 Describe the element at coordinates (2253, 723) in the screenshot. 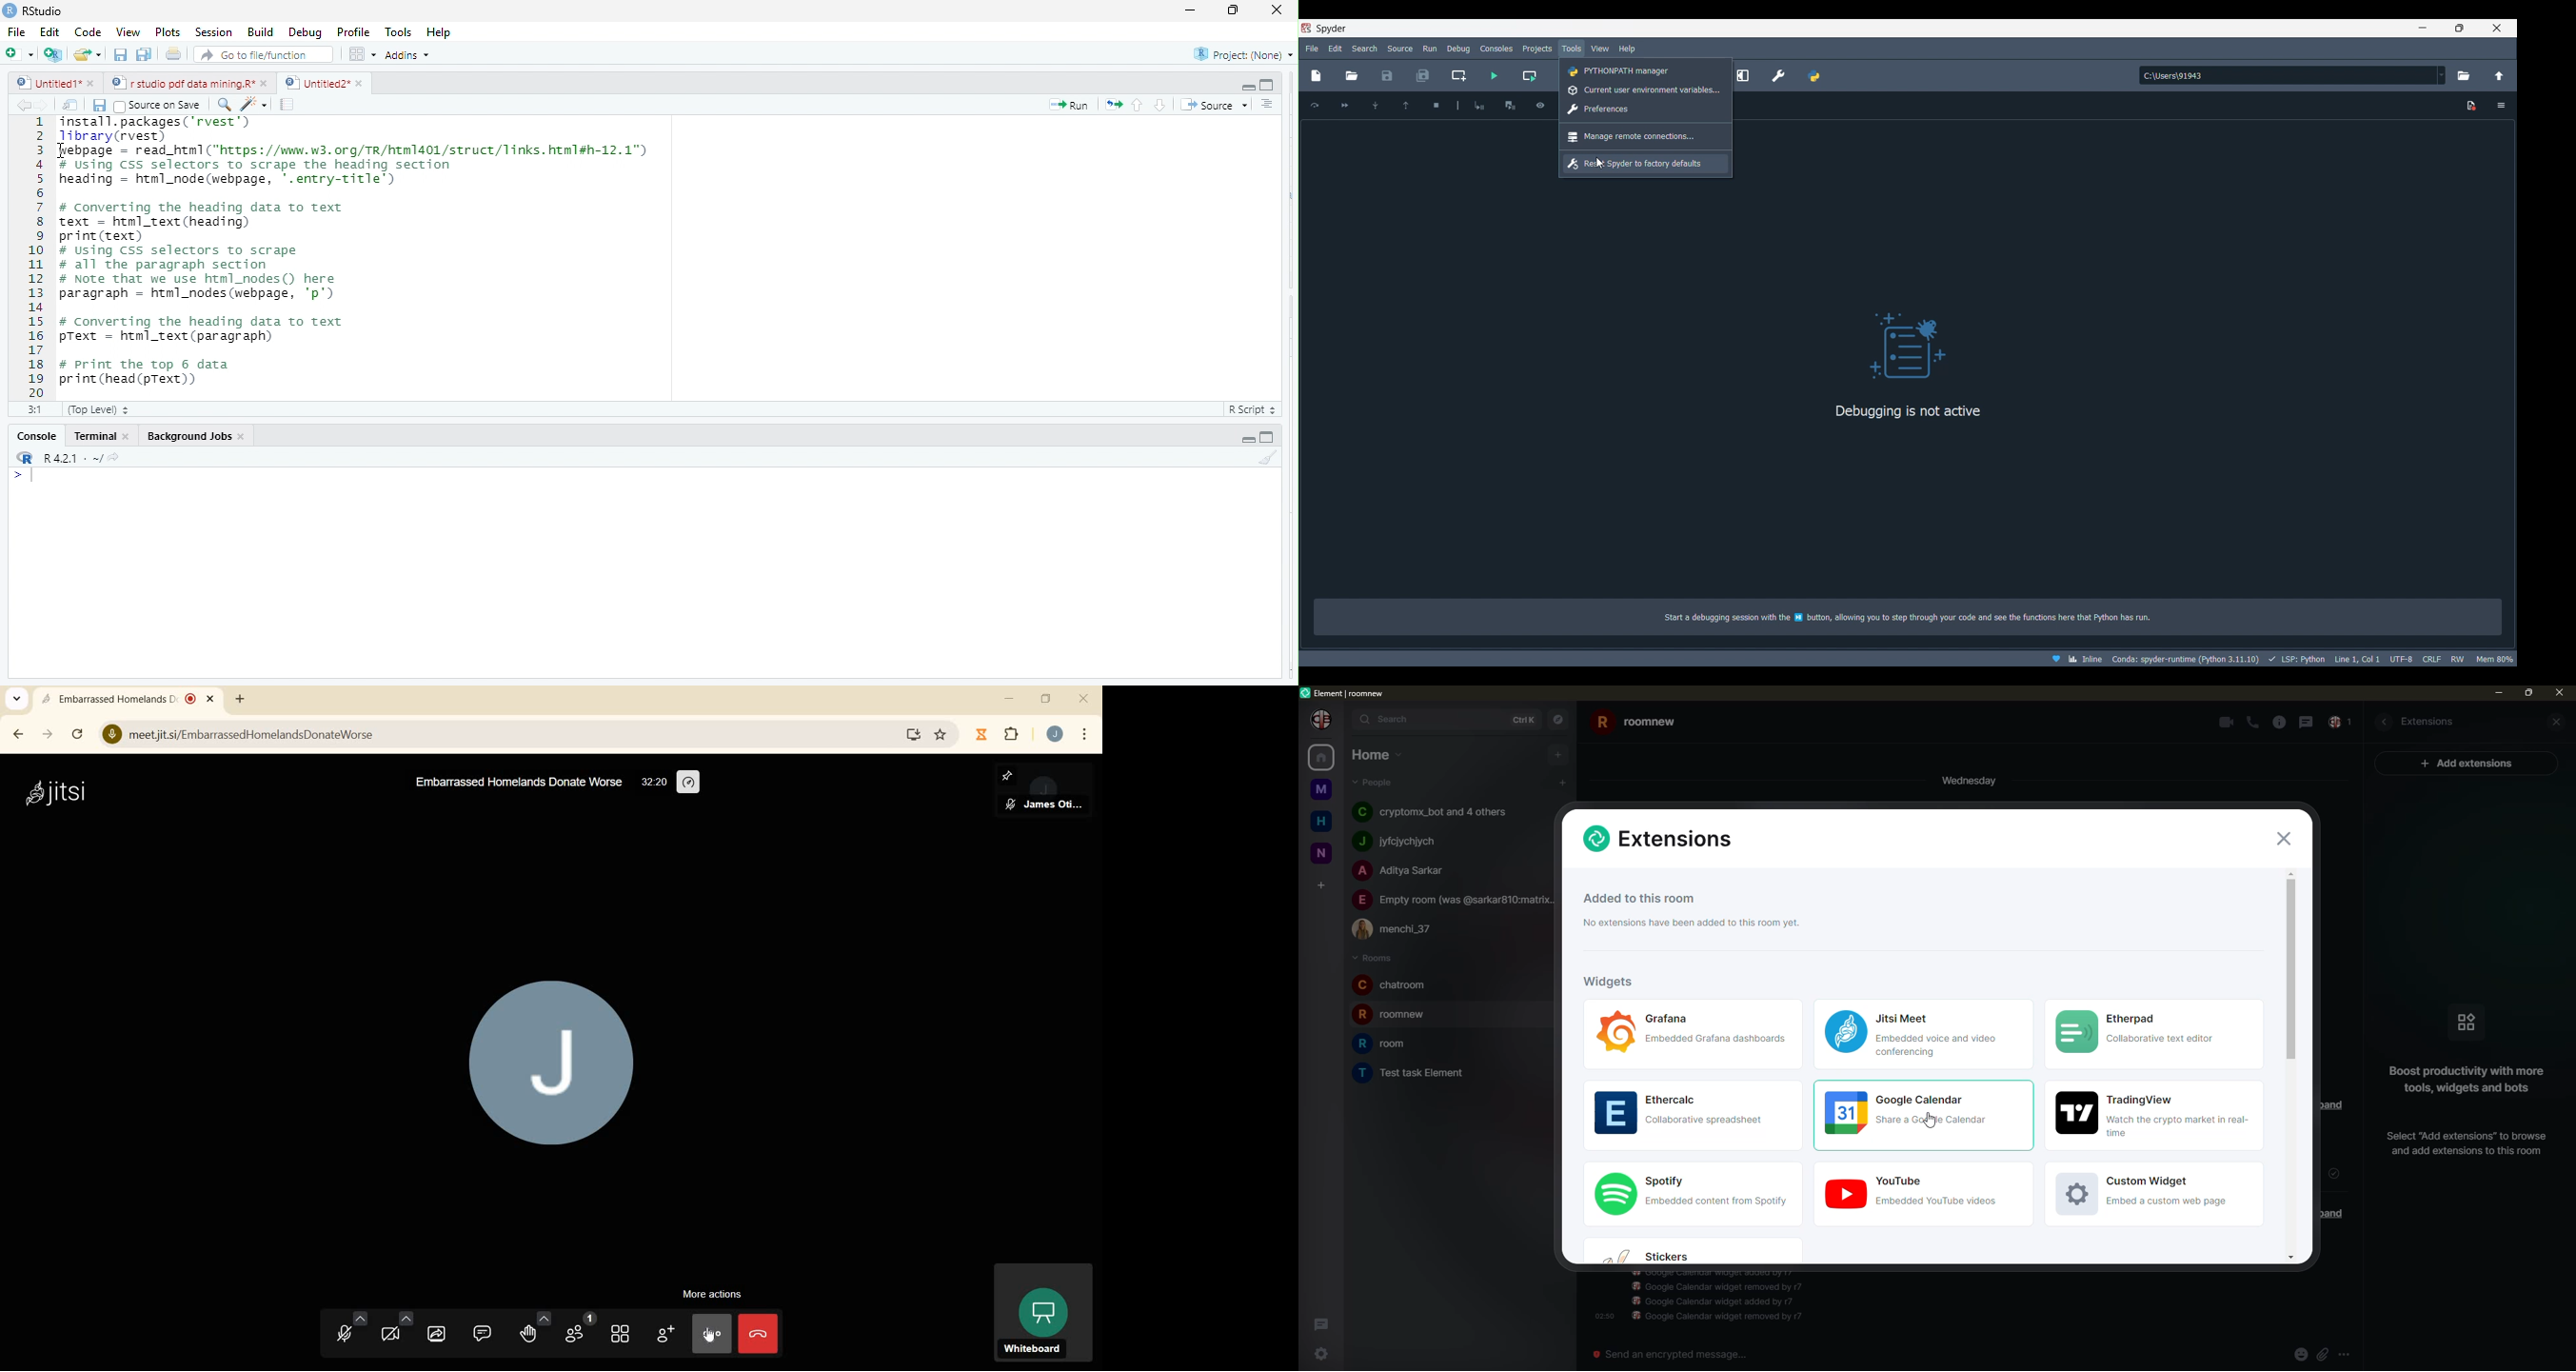

I see `call` at that location.